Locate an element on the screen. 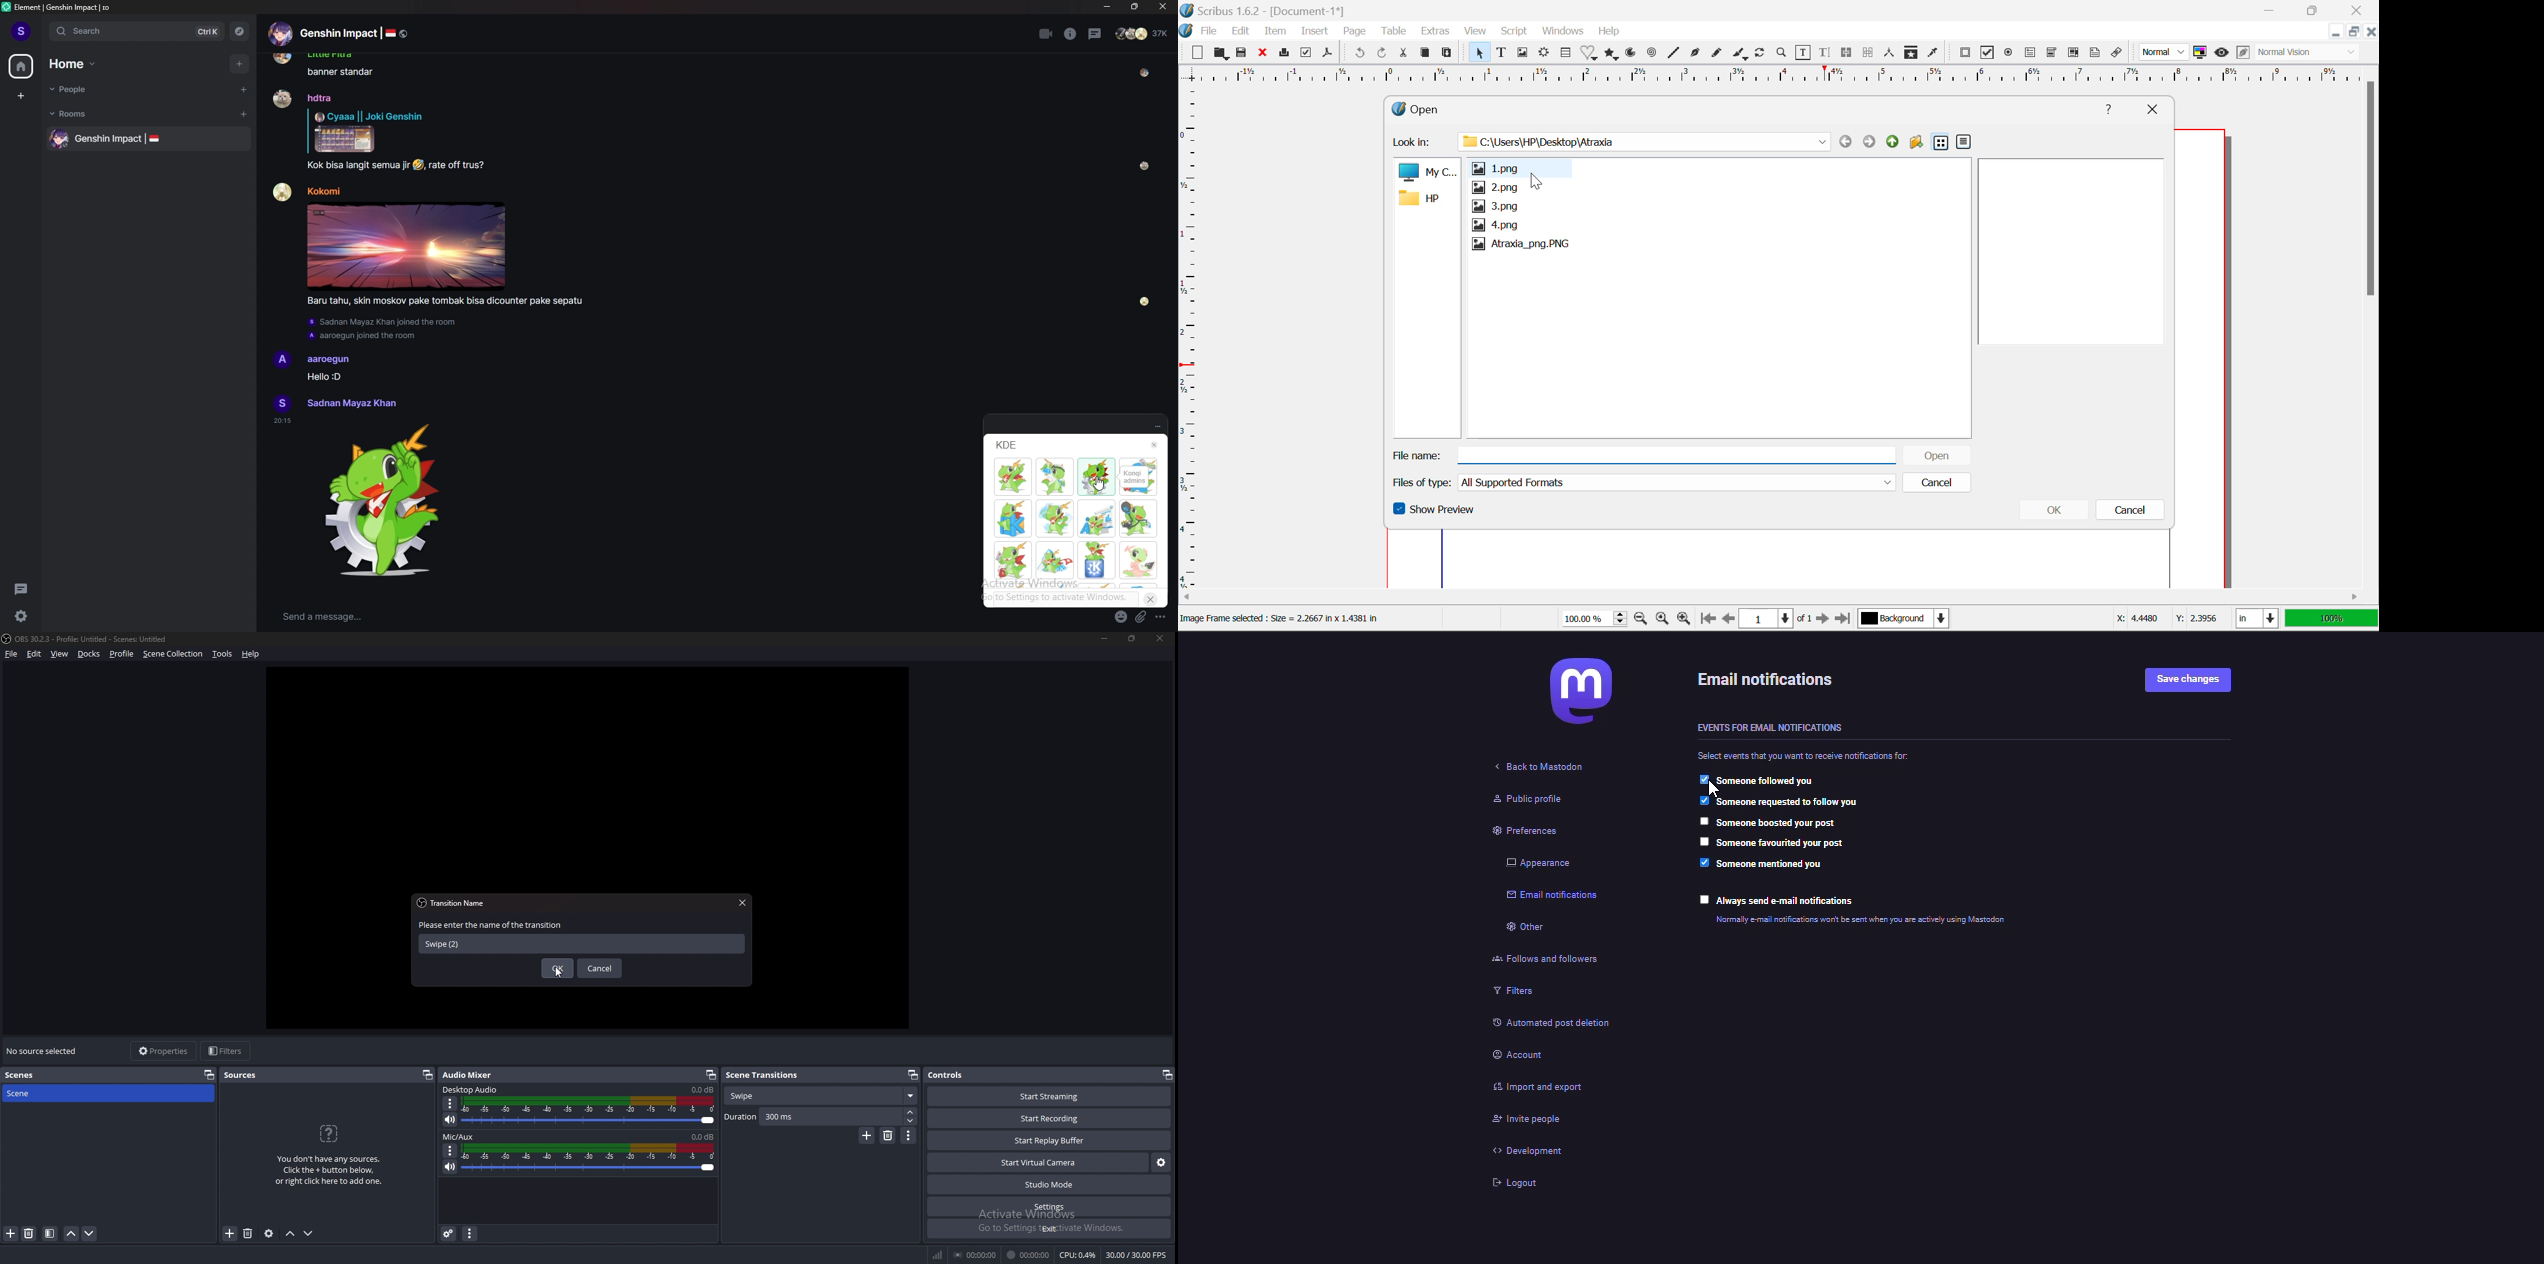 The width and height of the screenshot is (2548, 1288). add transition is located at coordinates (868, 1137).